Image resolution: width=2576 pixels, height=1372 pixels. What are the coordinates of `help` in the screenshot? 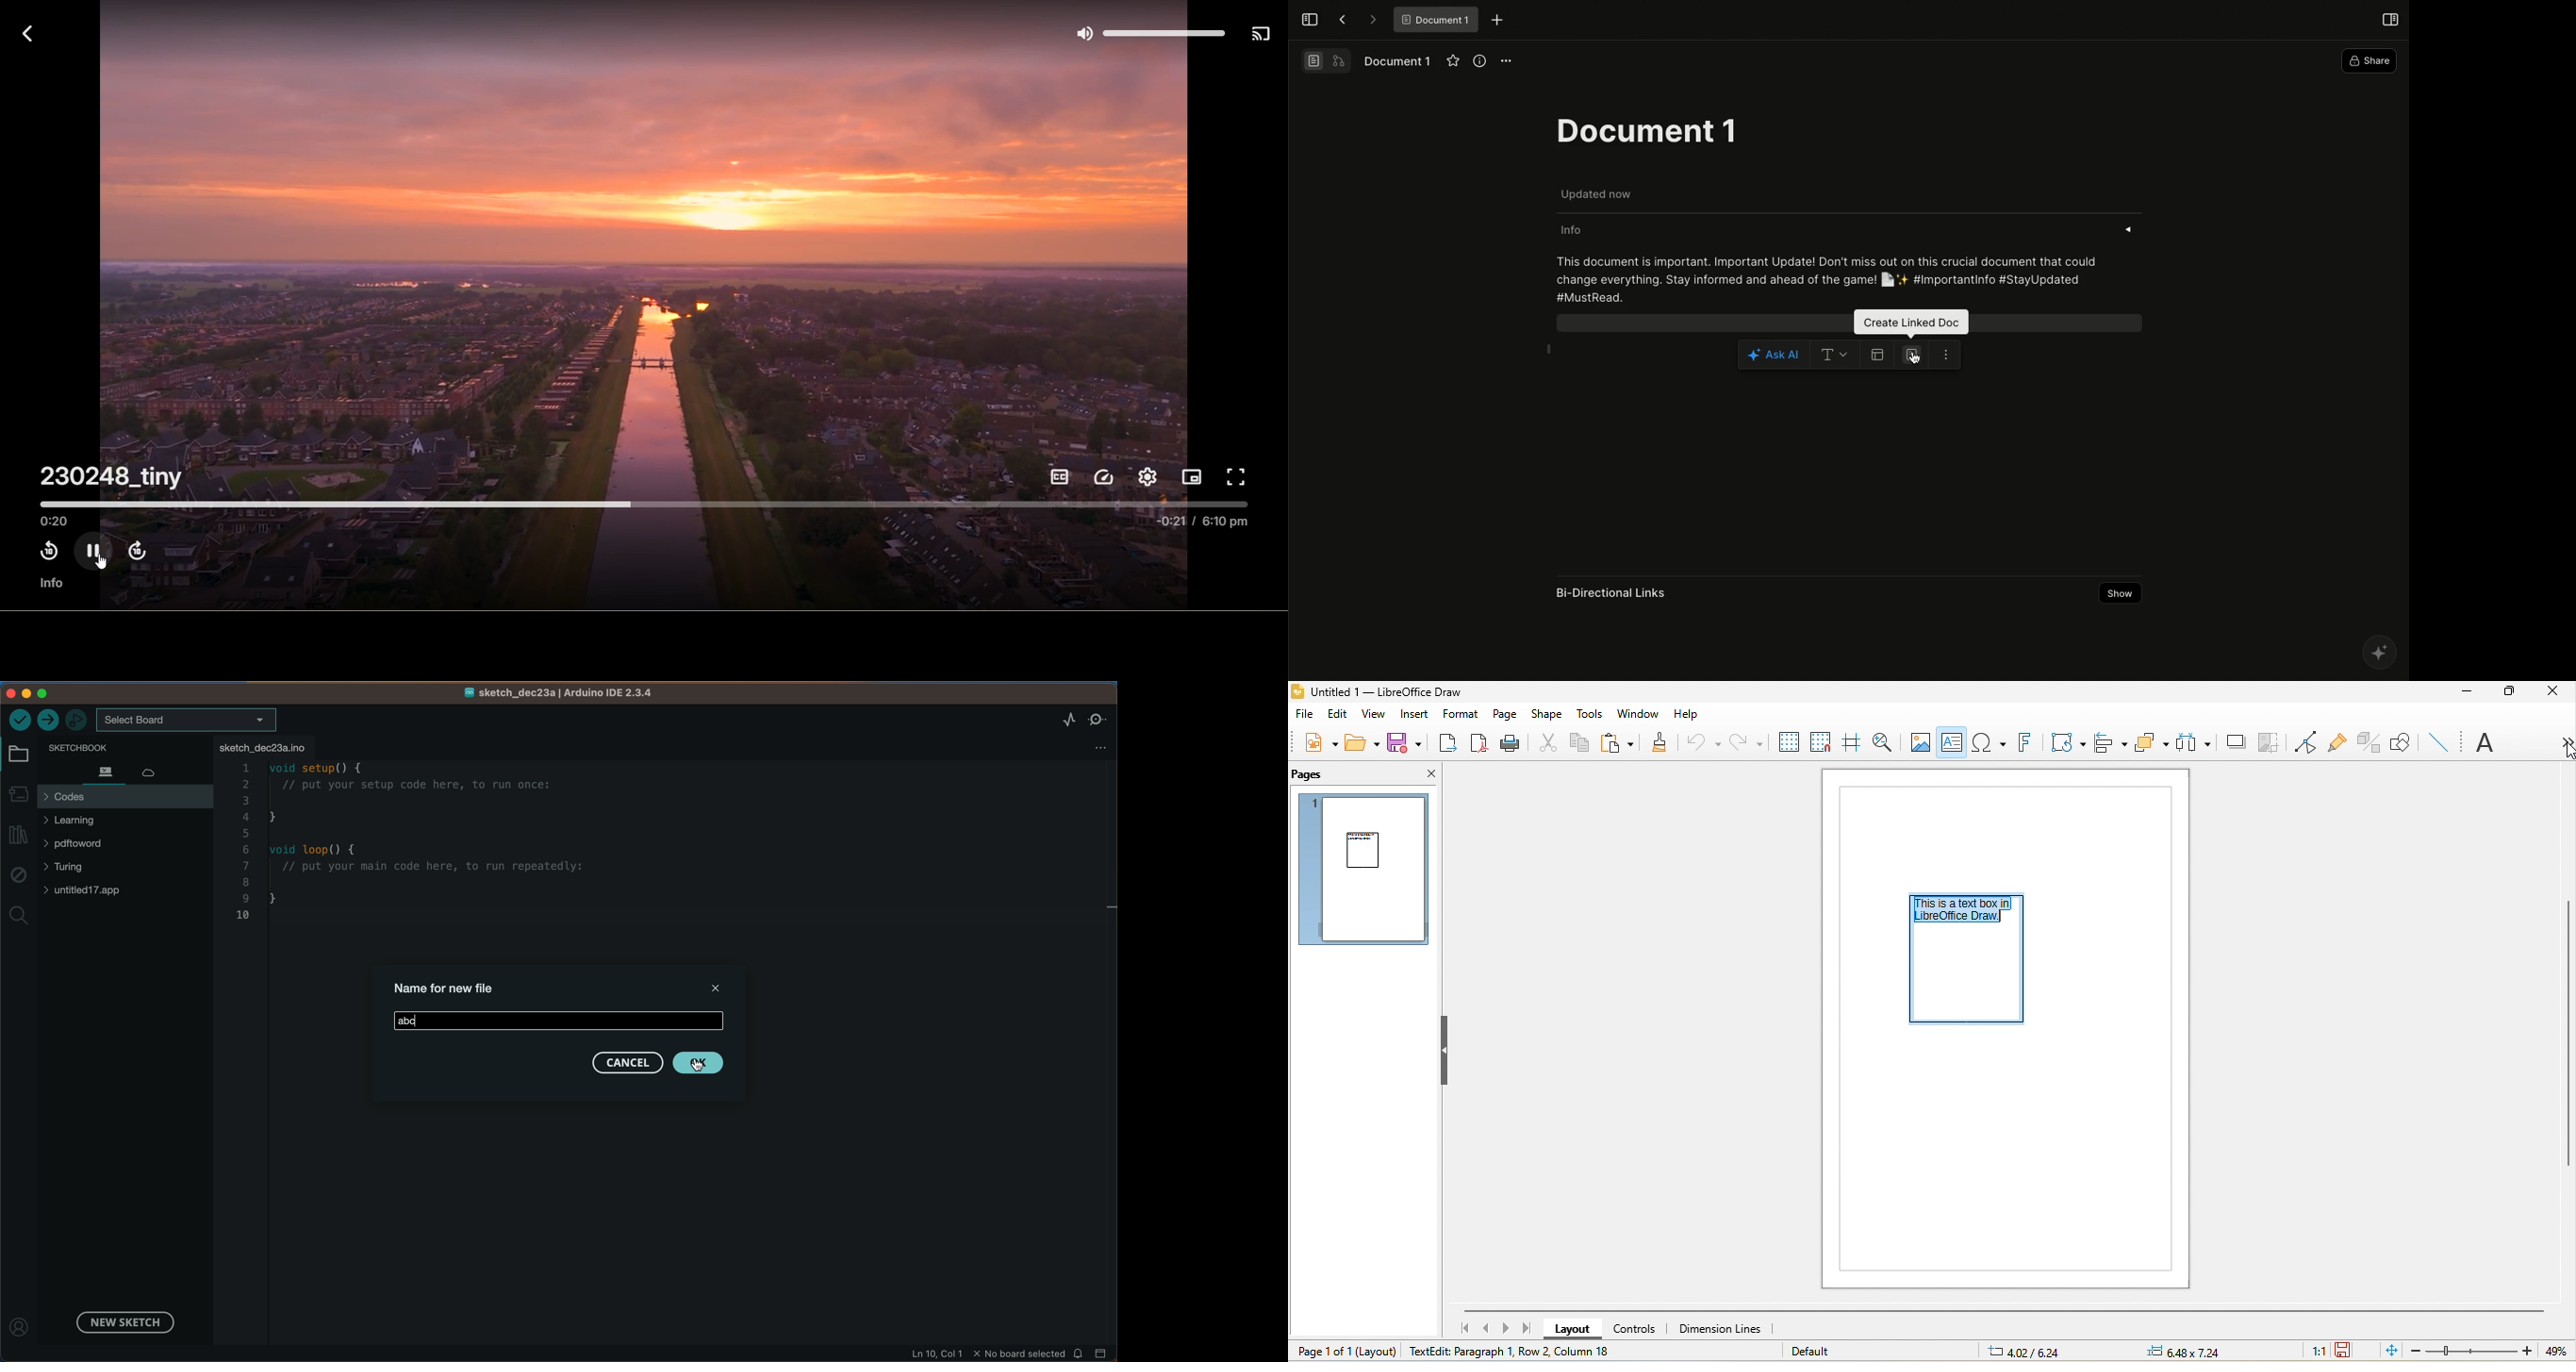 It's located at (1688, 716).